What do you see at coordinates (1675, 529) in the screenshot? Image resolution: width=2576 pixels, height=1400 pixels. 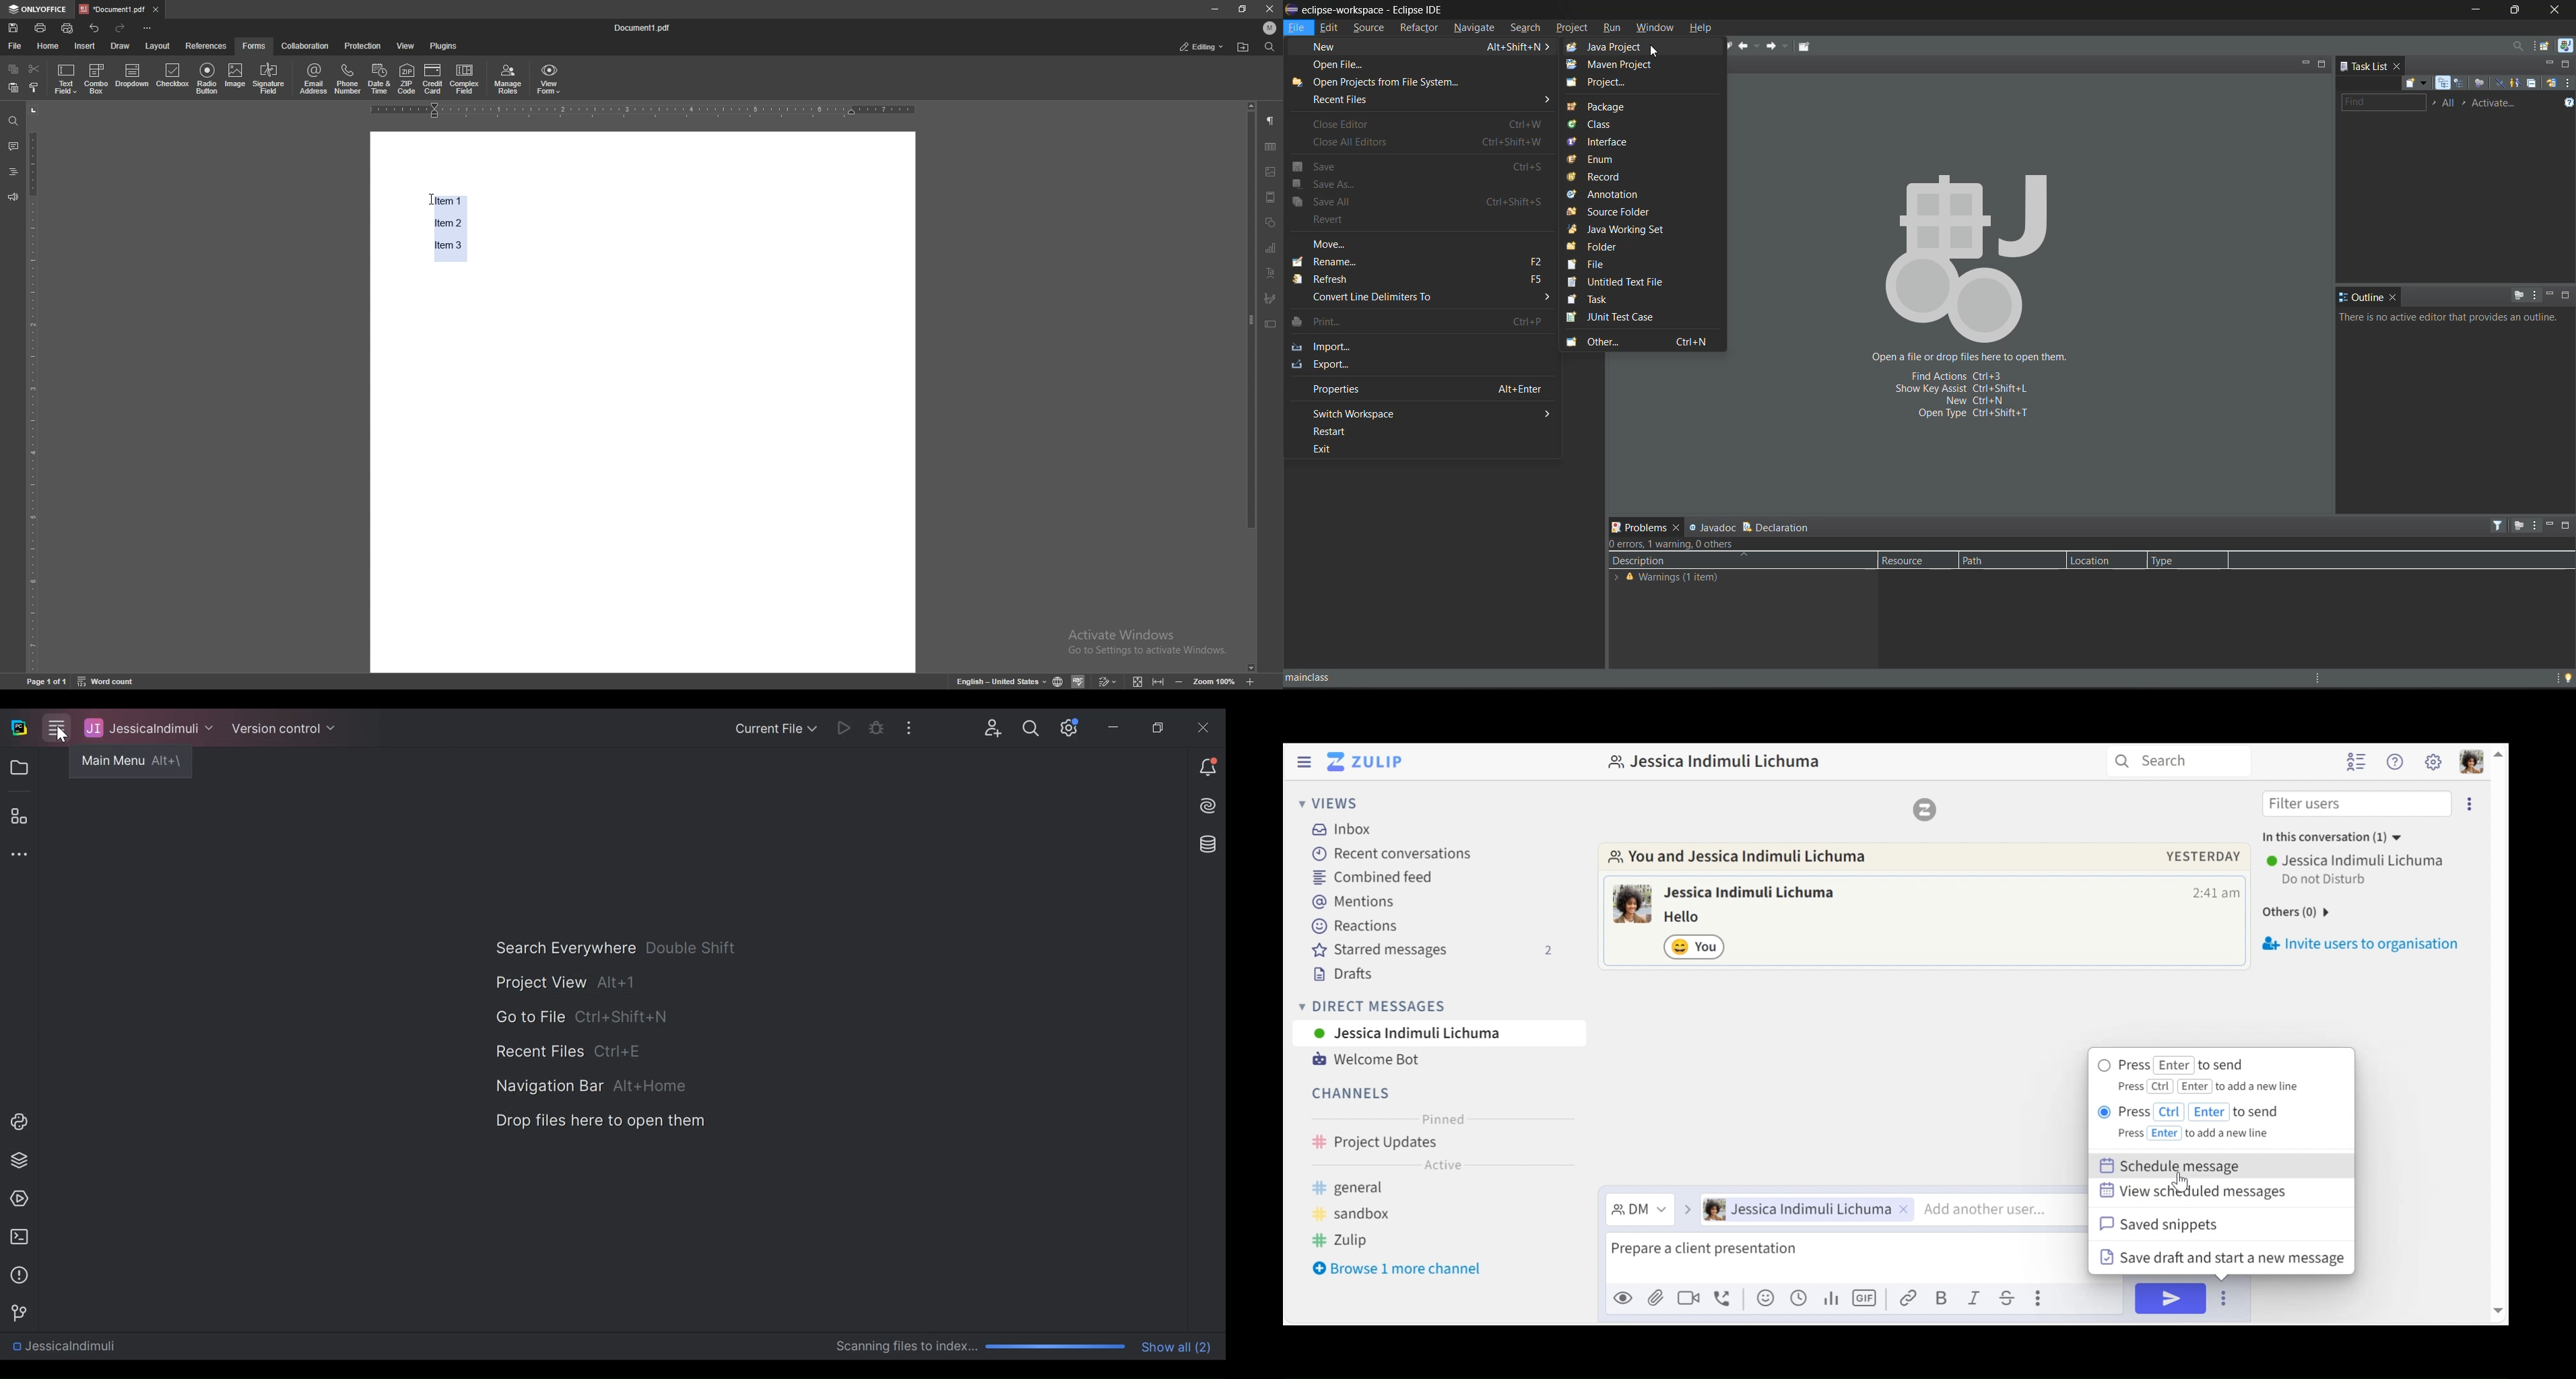 I see `close` at bounding box center [1675, 529].